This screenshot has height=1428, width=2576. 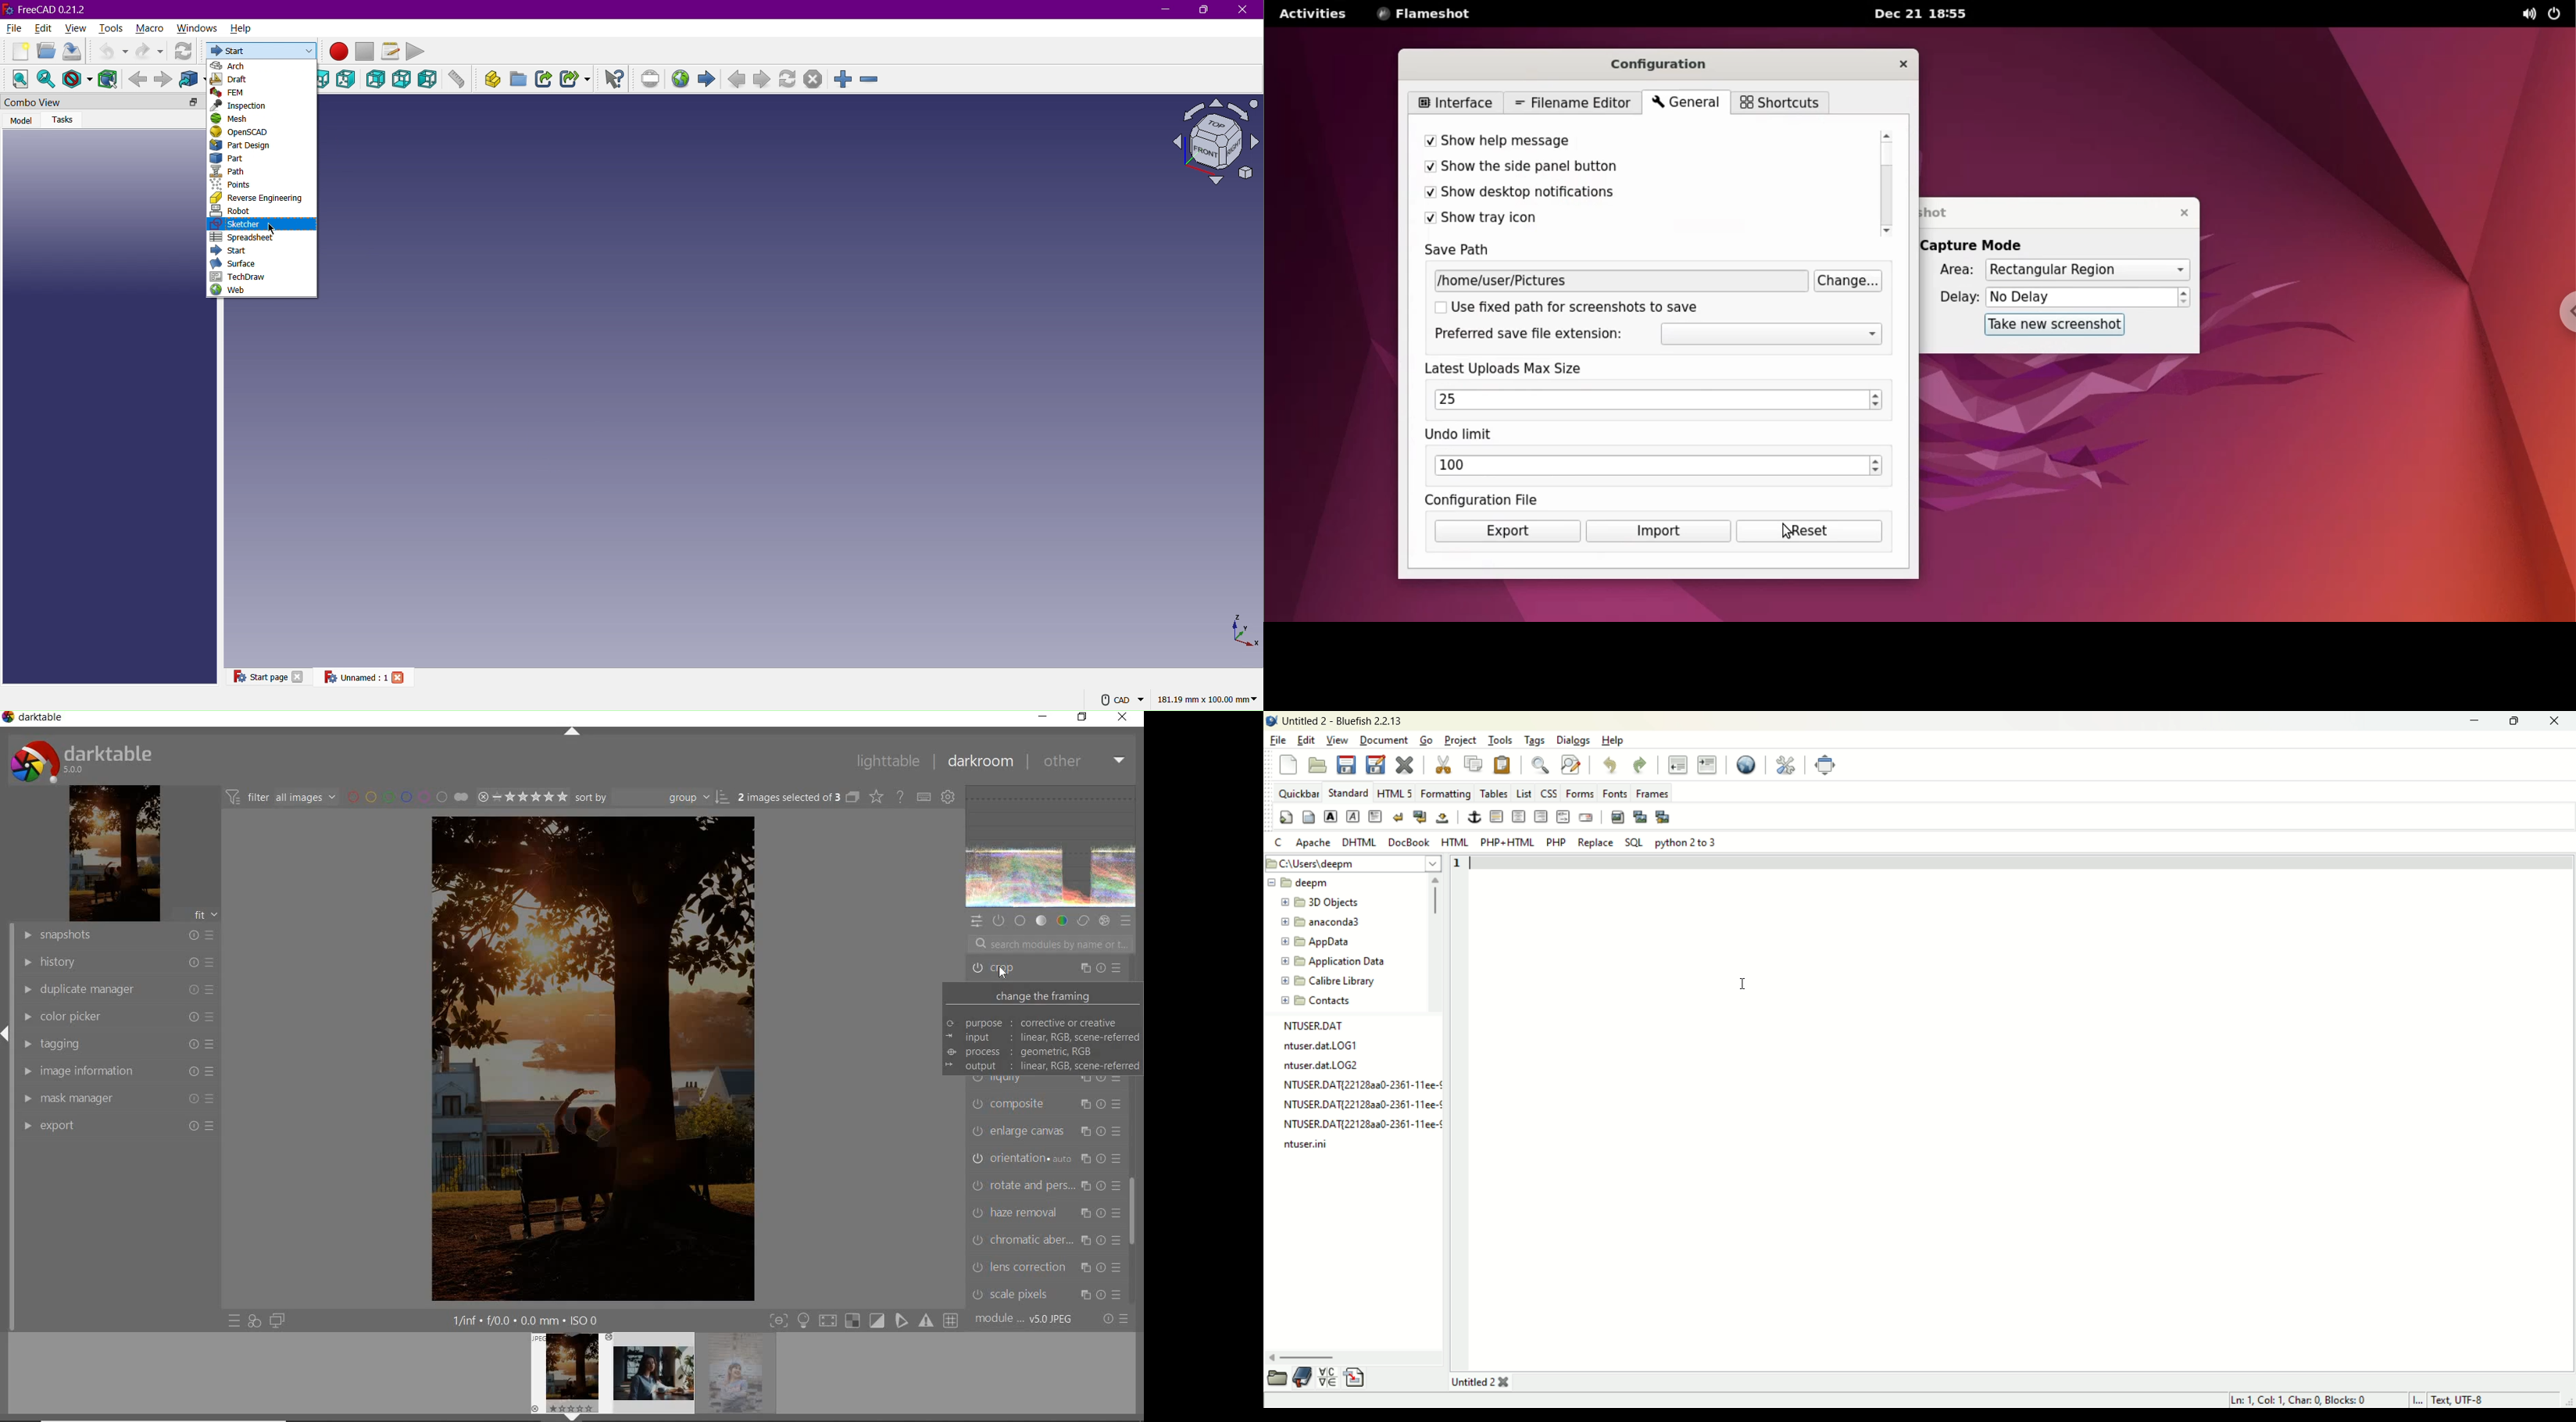 What do you see at coordinates (44, 26) in the screenshot?
I see `Edit` at bounding box center [44, 26].